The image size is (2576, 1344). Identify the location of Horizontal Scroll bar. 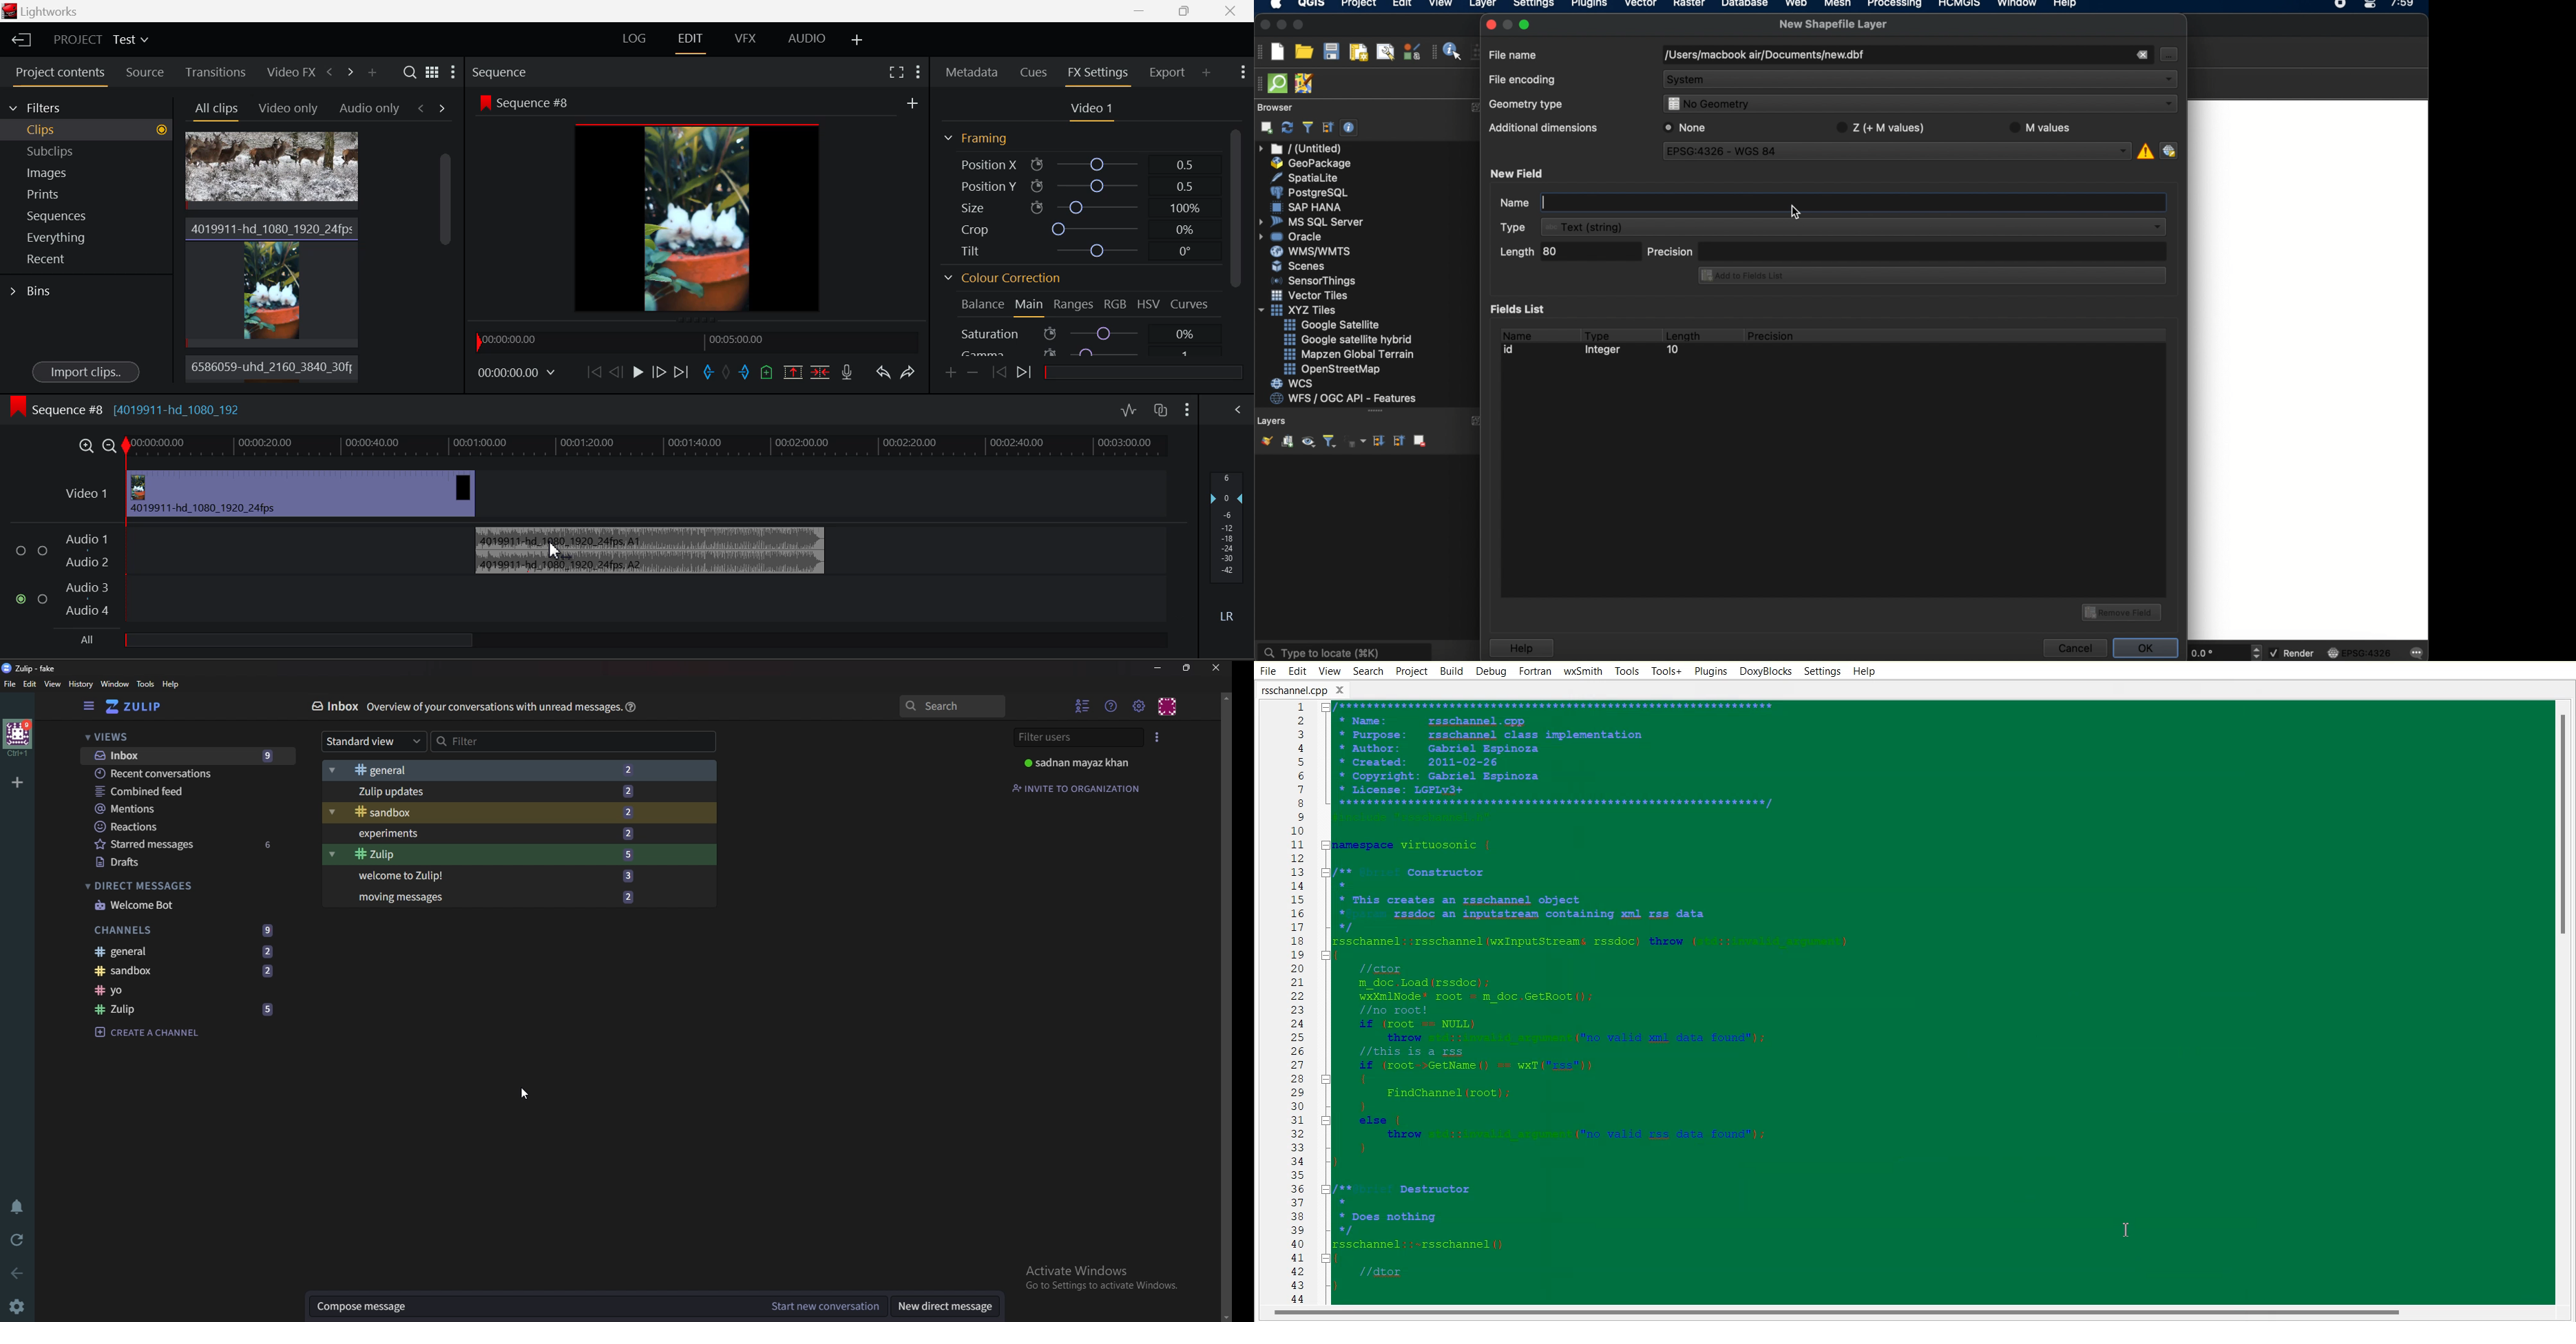
(1839, 1314).